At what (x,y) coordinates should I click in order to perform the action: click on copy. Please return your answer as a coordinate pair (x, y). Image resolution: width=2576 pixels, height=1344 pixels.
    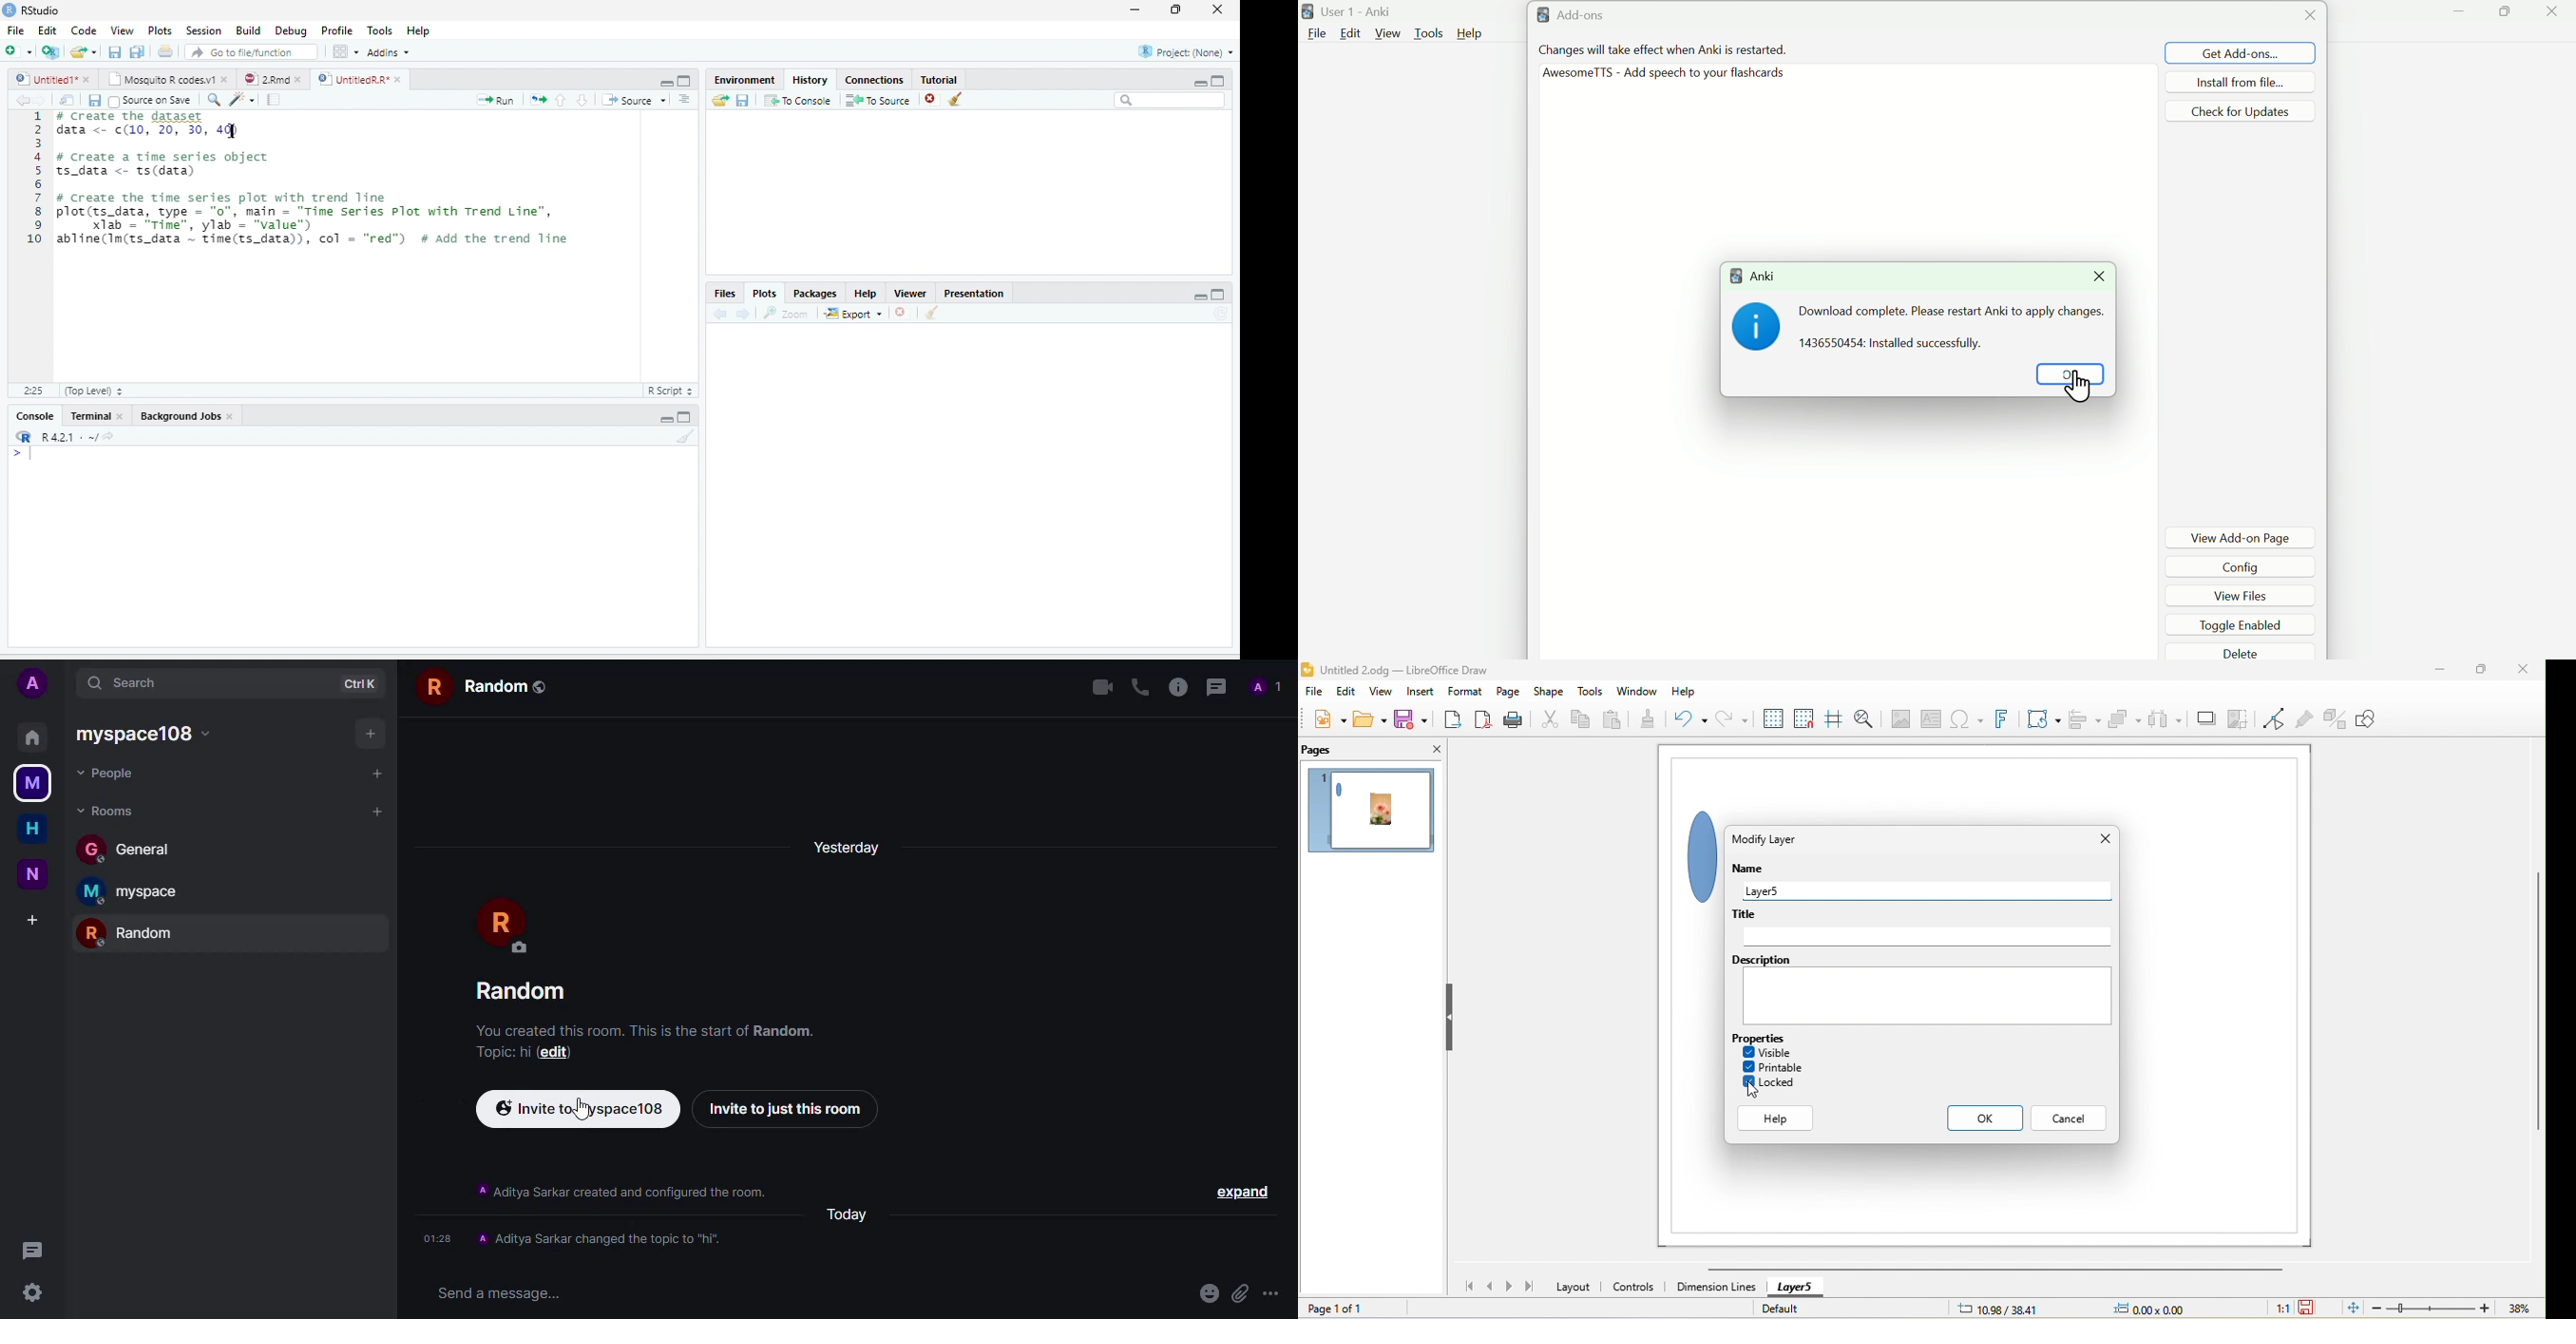
    Looking at the image, I should click on (1582, 721).